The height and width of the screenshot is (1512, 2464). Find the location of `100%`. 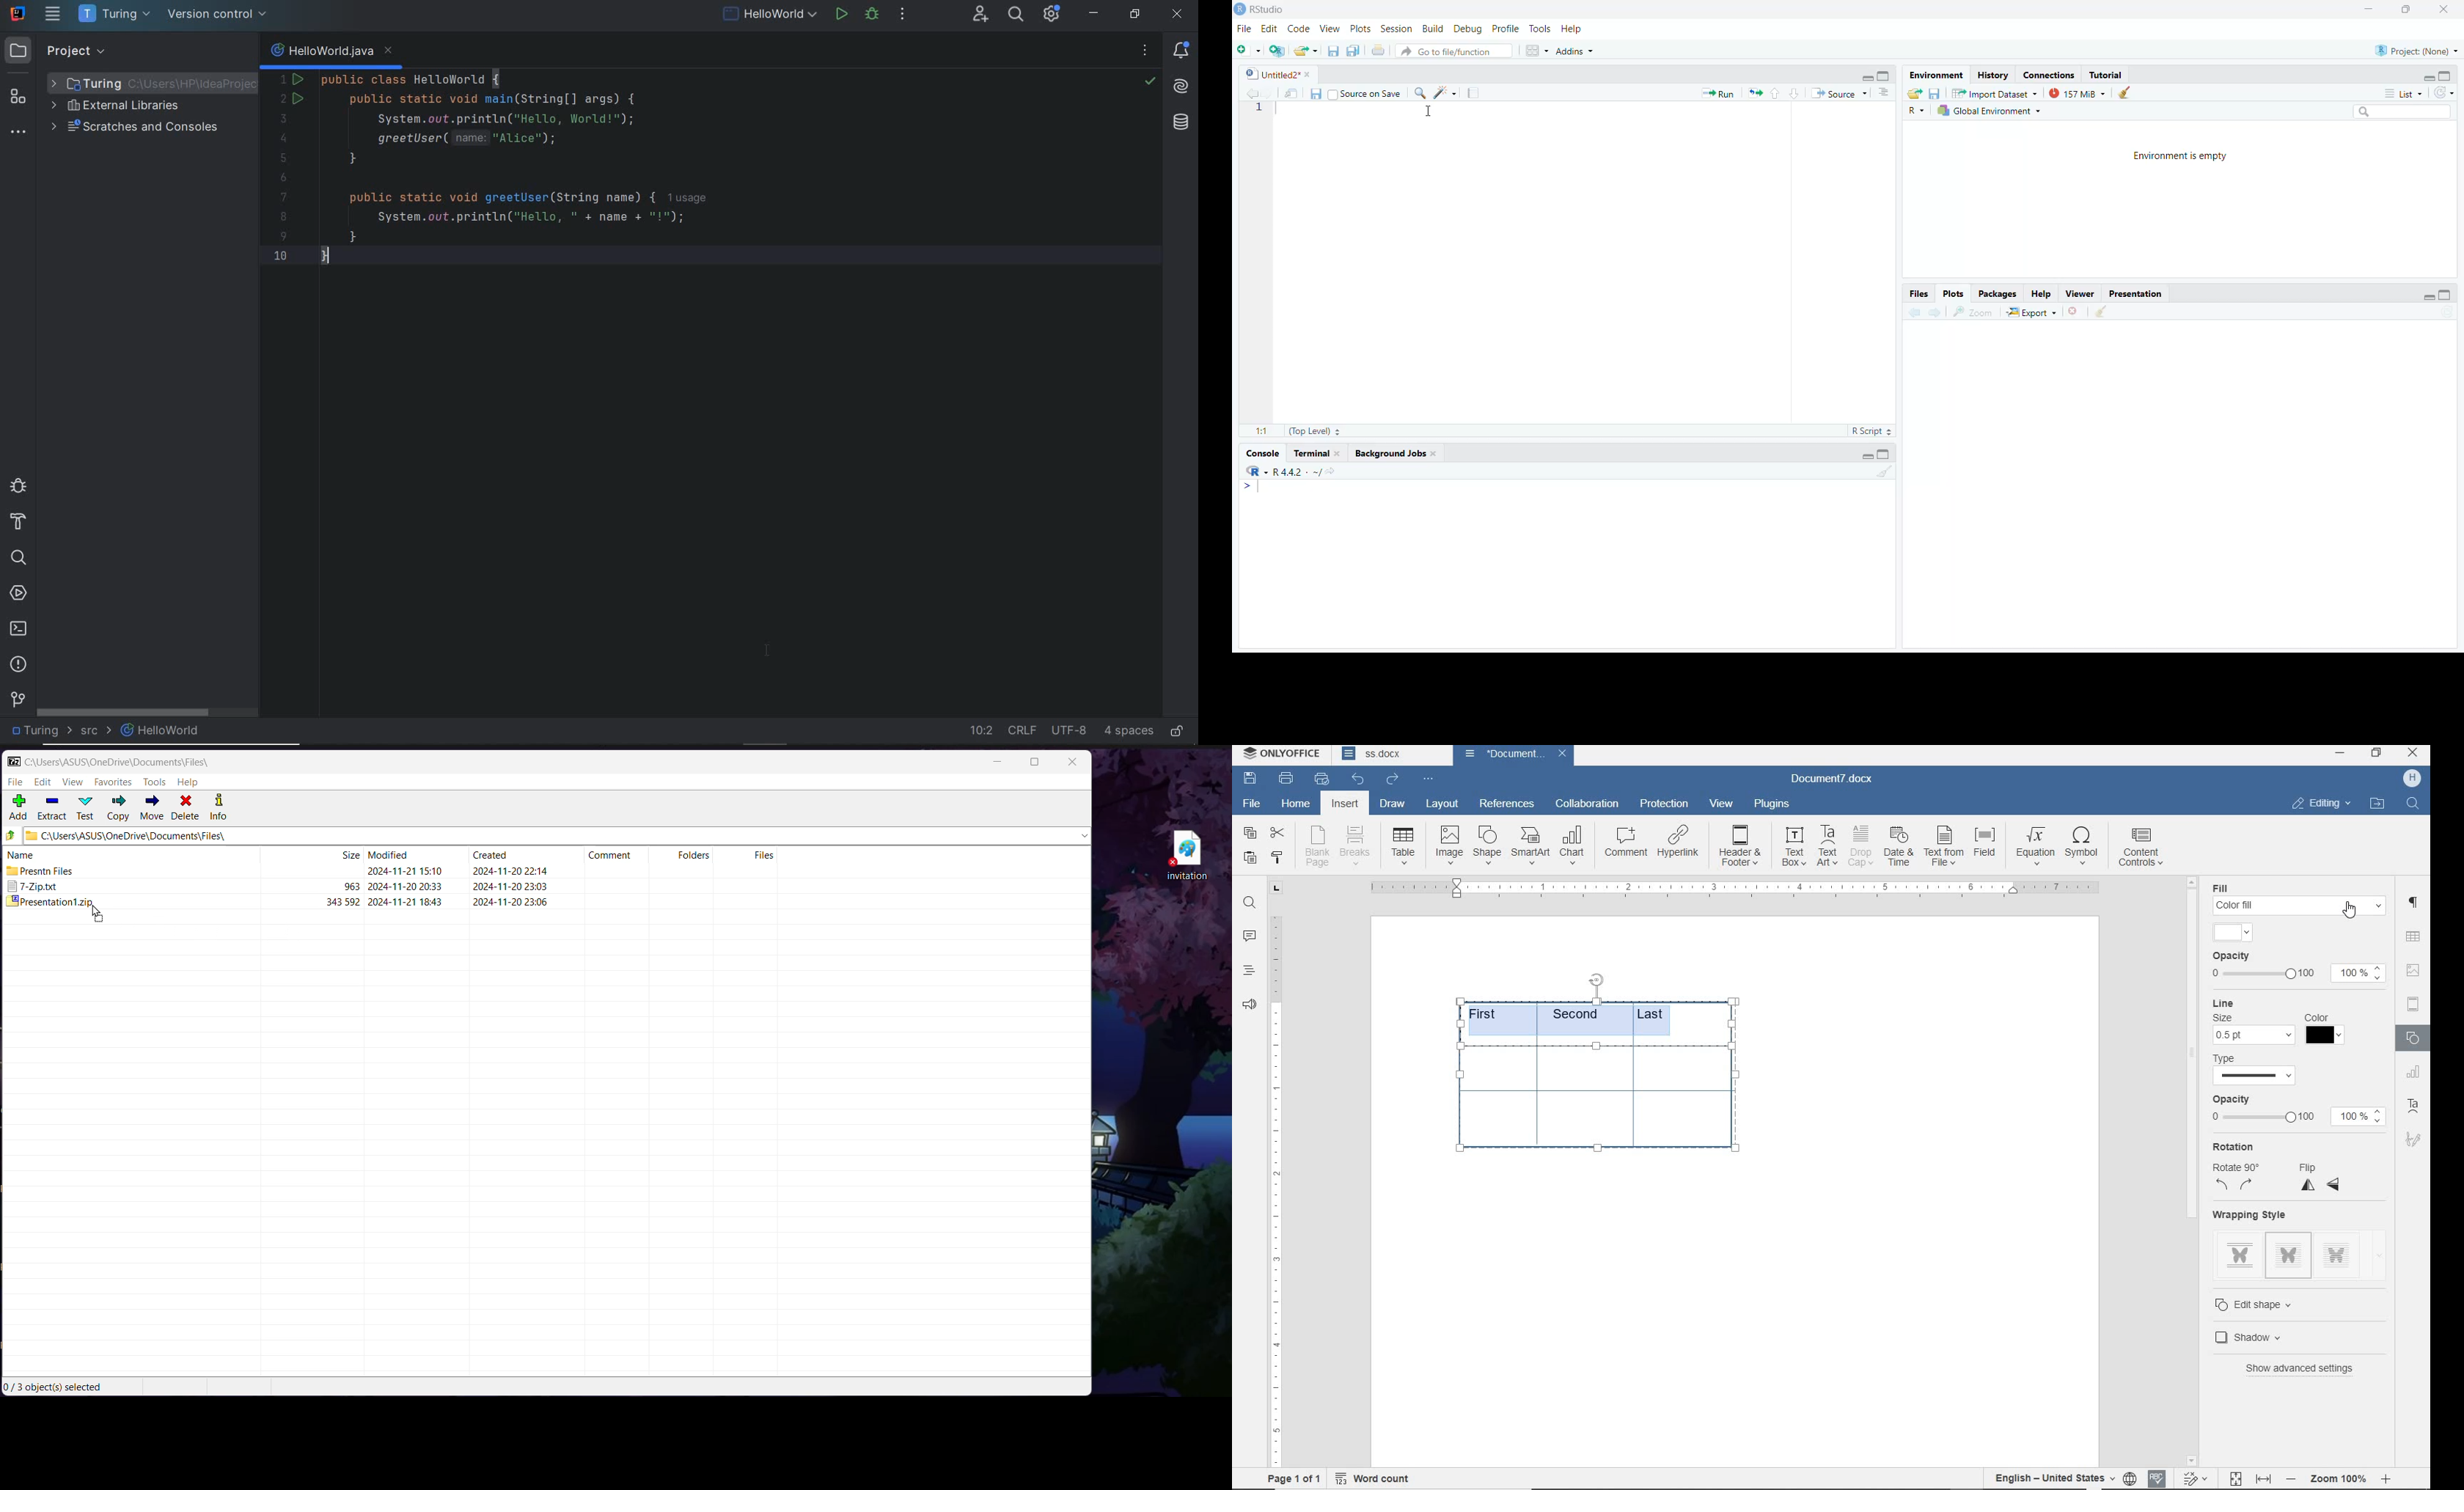

100% is located at coordinates (2359, 1118).